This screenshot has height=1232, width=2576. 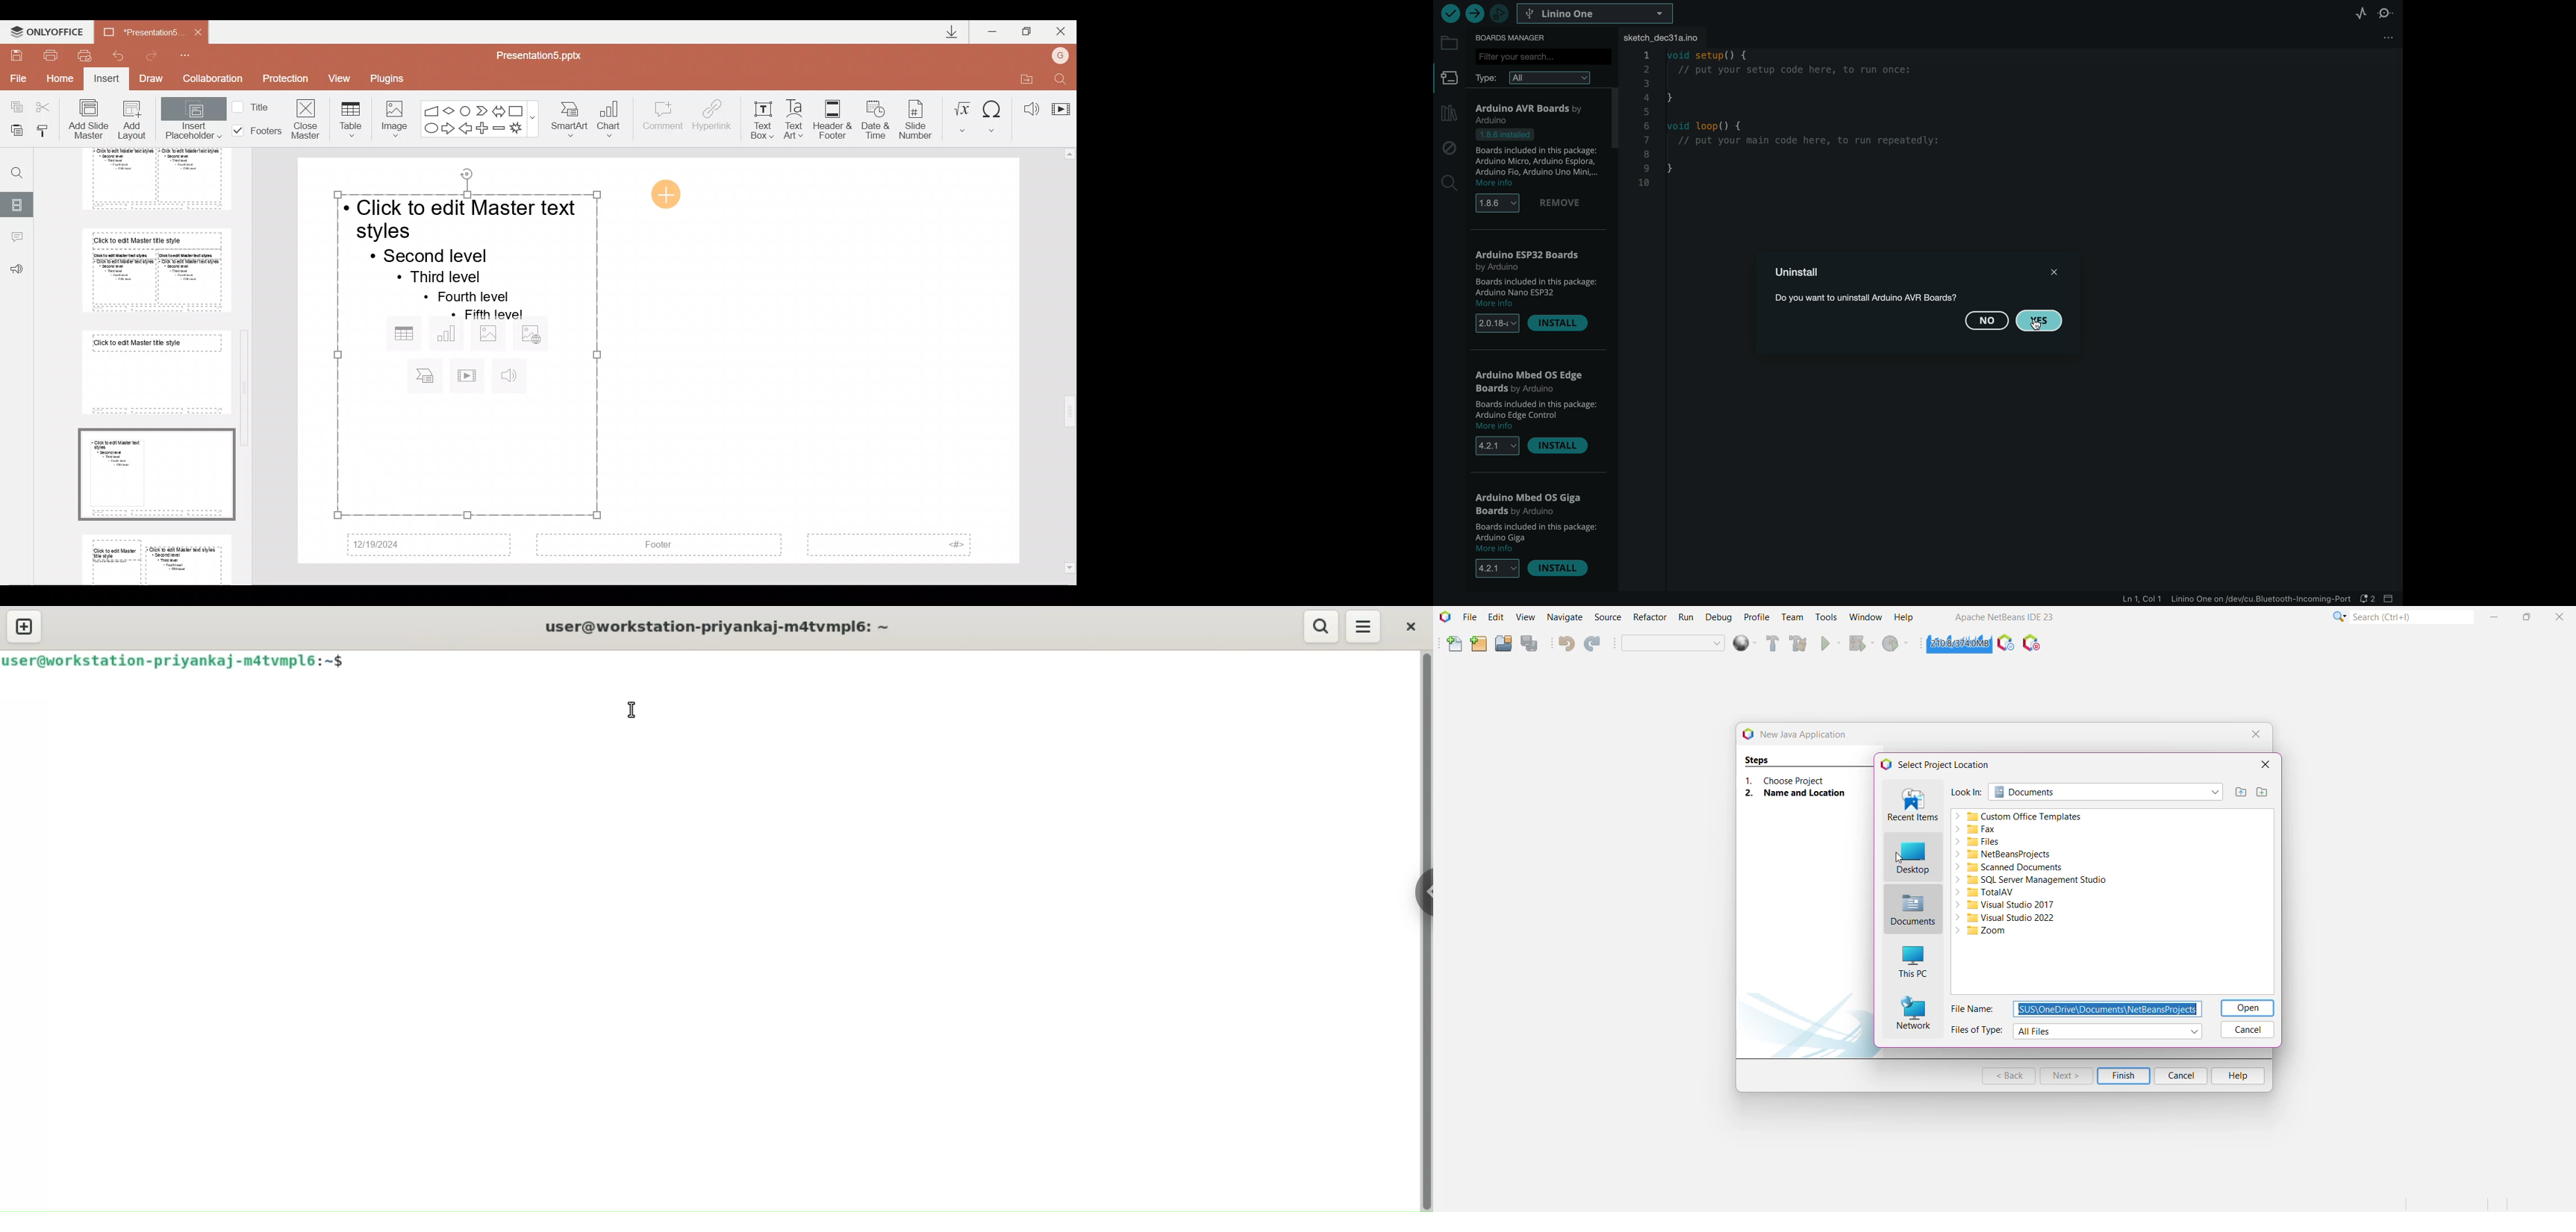 I want to click on board manager, so click(x=1514, y=37).